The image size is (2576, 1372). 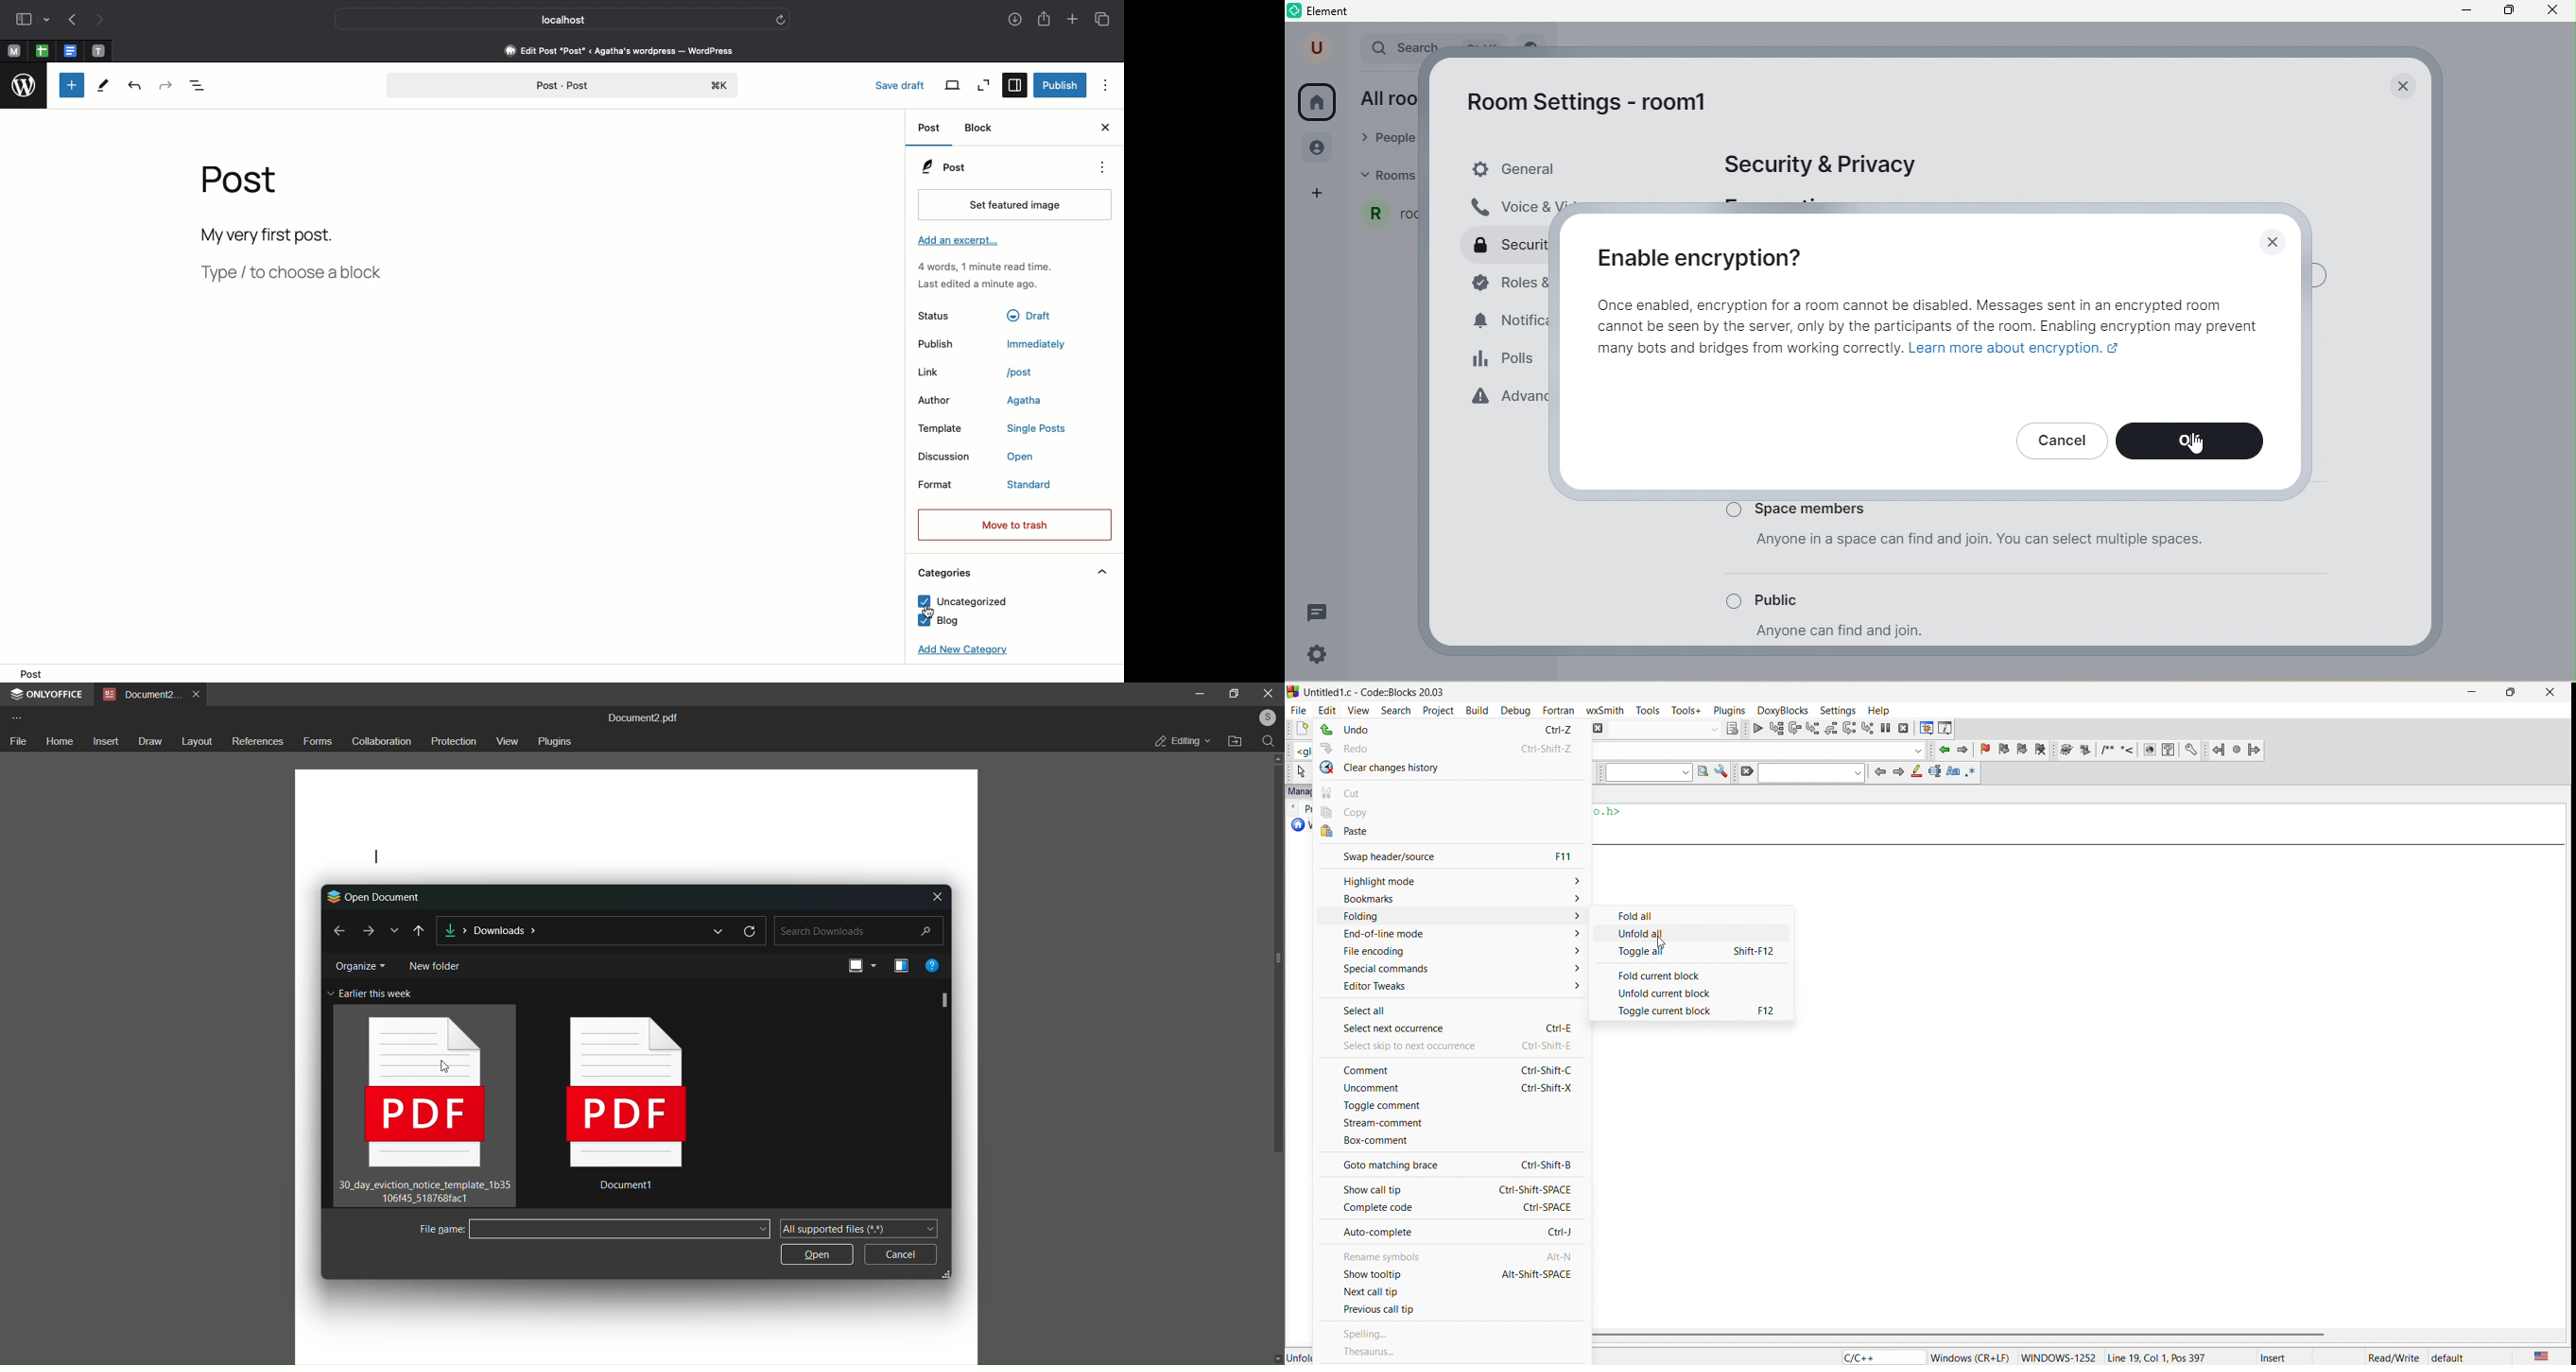 I want to click on debug/continue, so click(x=1757, y=728).